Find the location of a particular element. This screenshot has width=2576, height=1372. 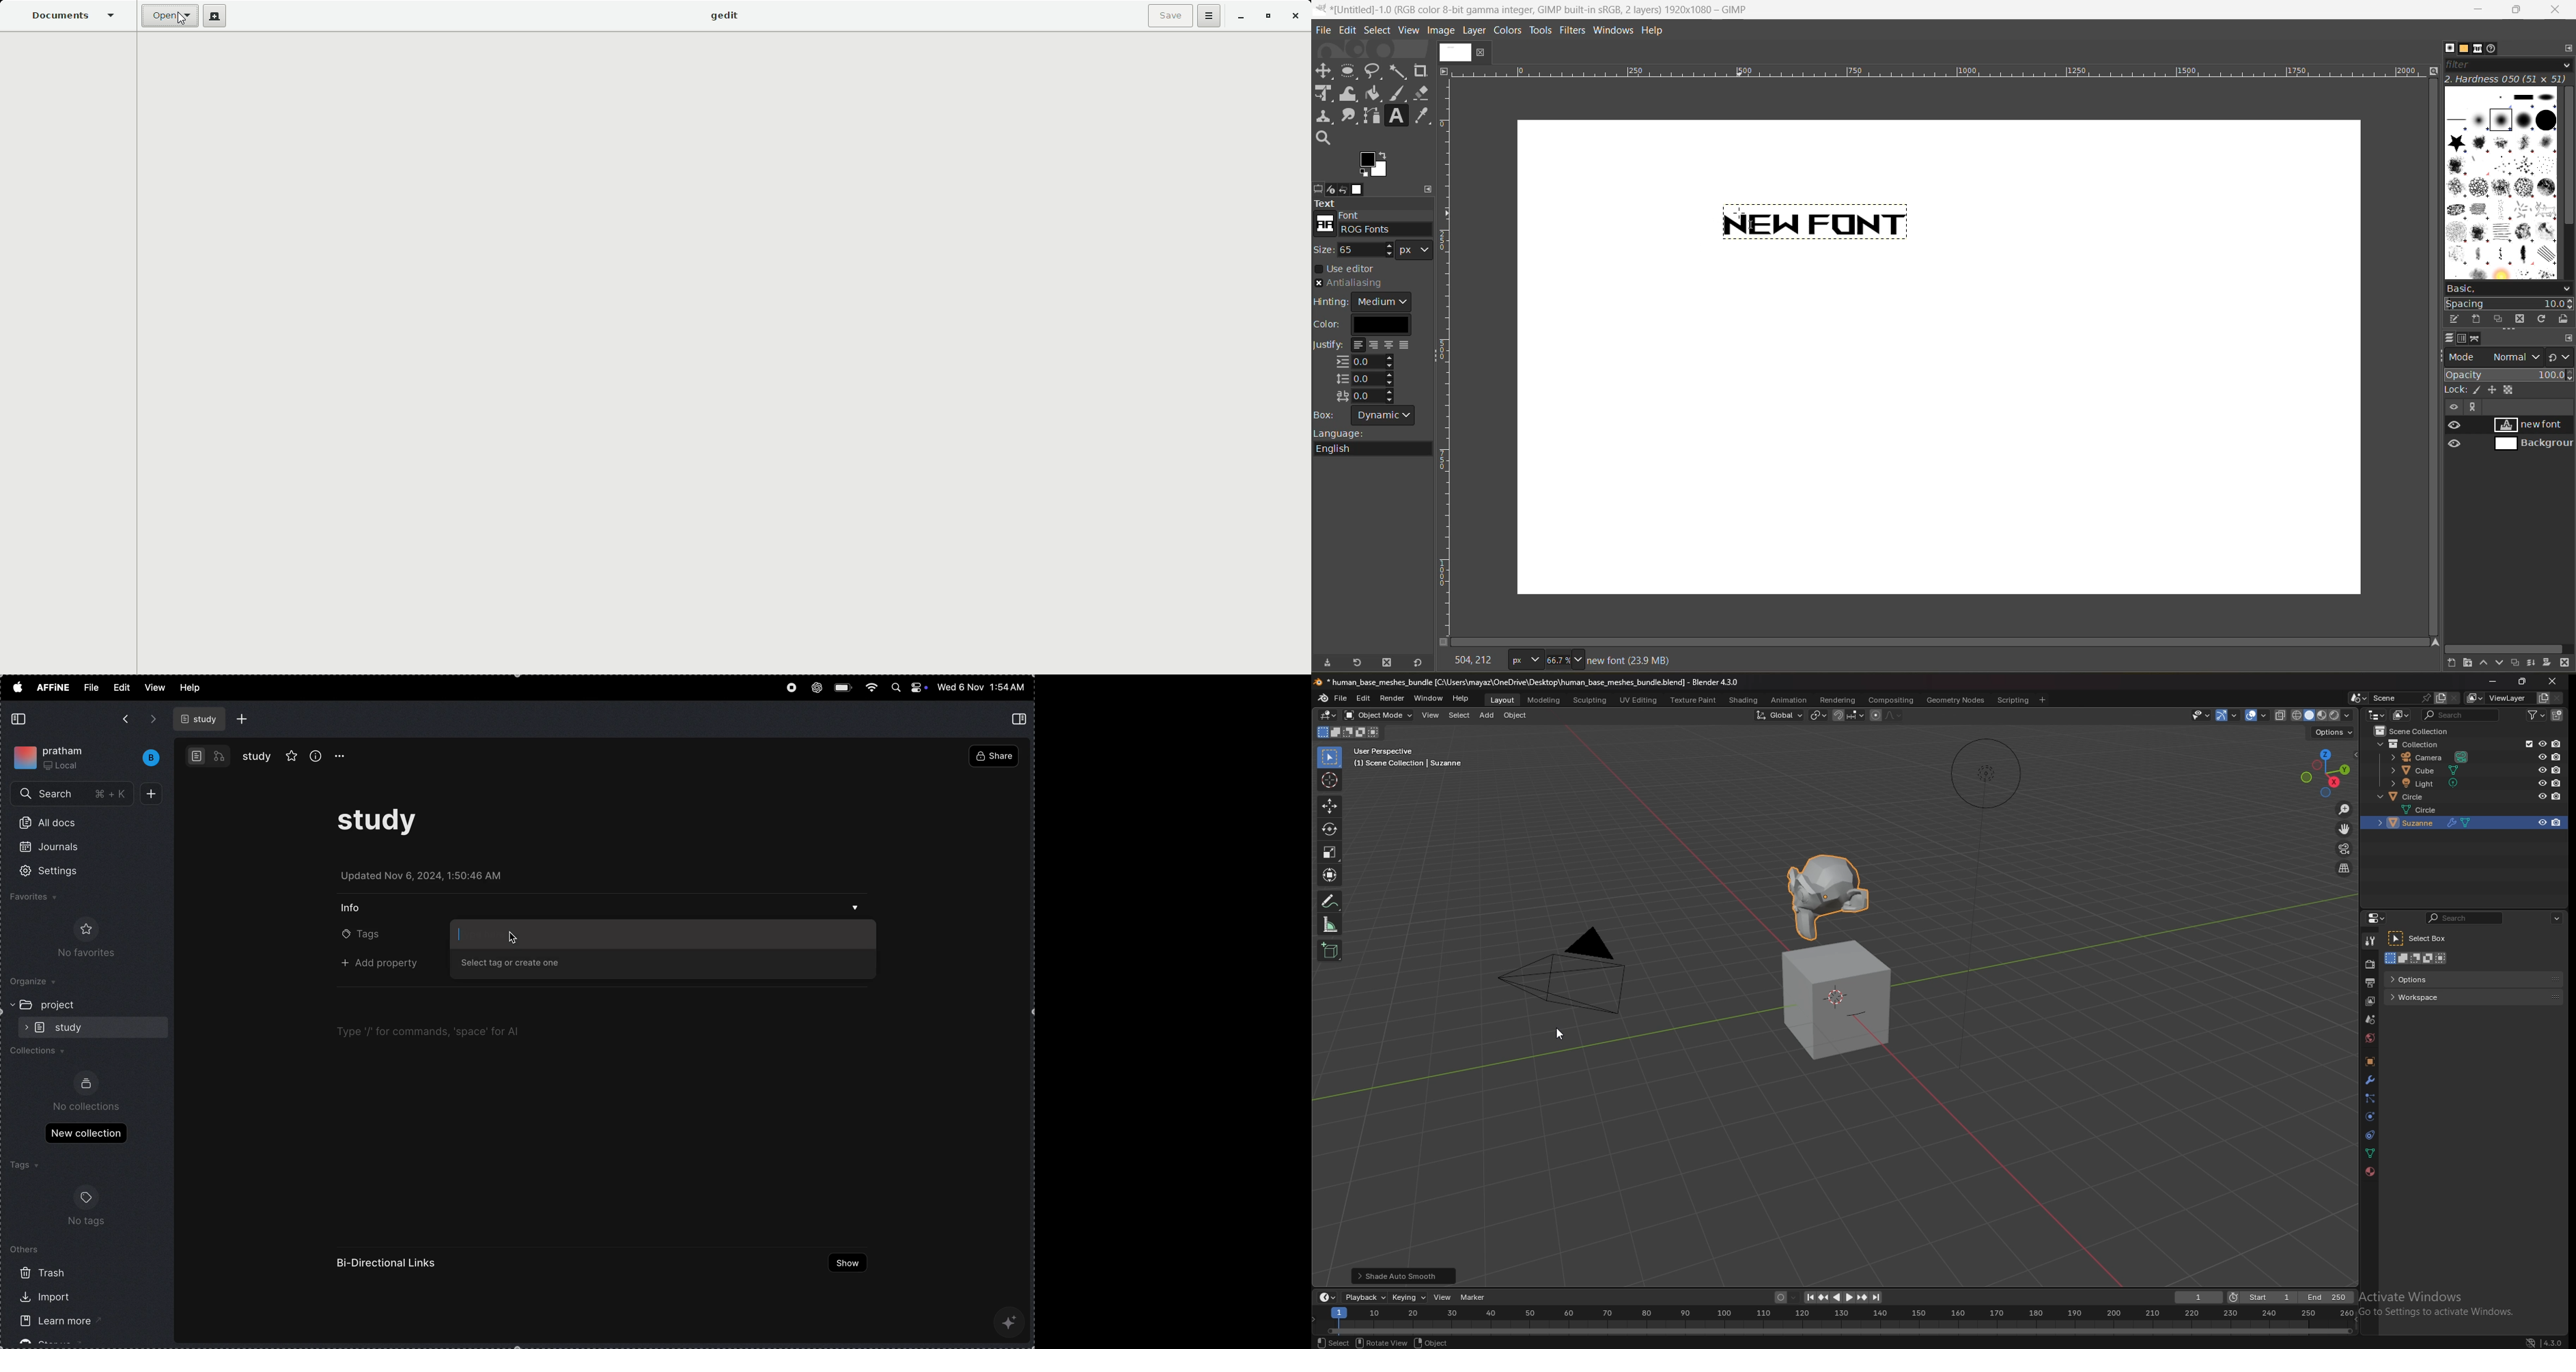

filter is located at coordinates (2508, 68).